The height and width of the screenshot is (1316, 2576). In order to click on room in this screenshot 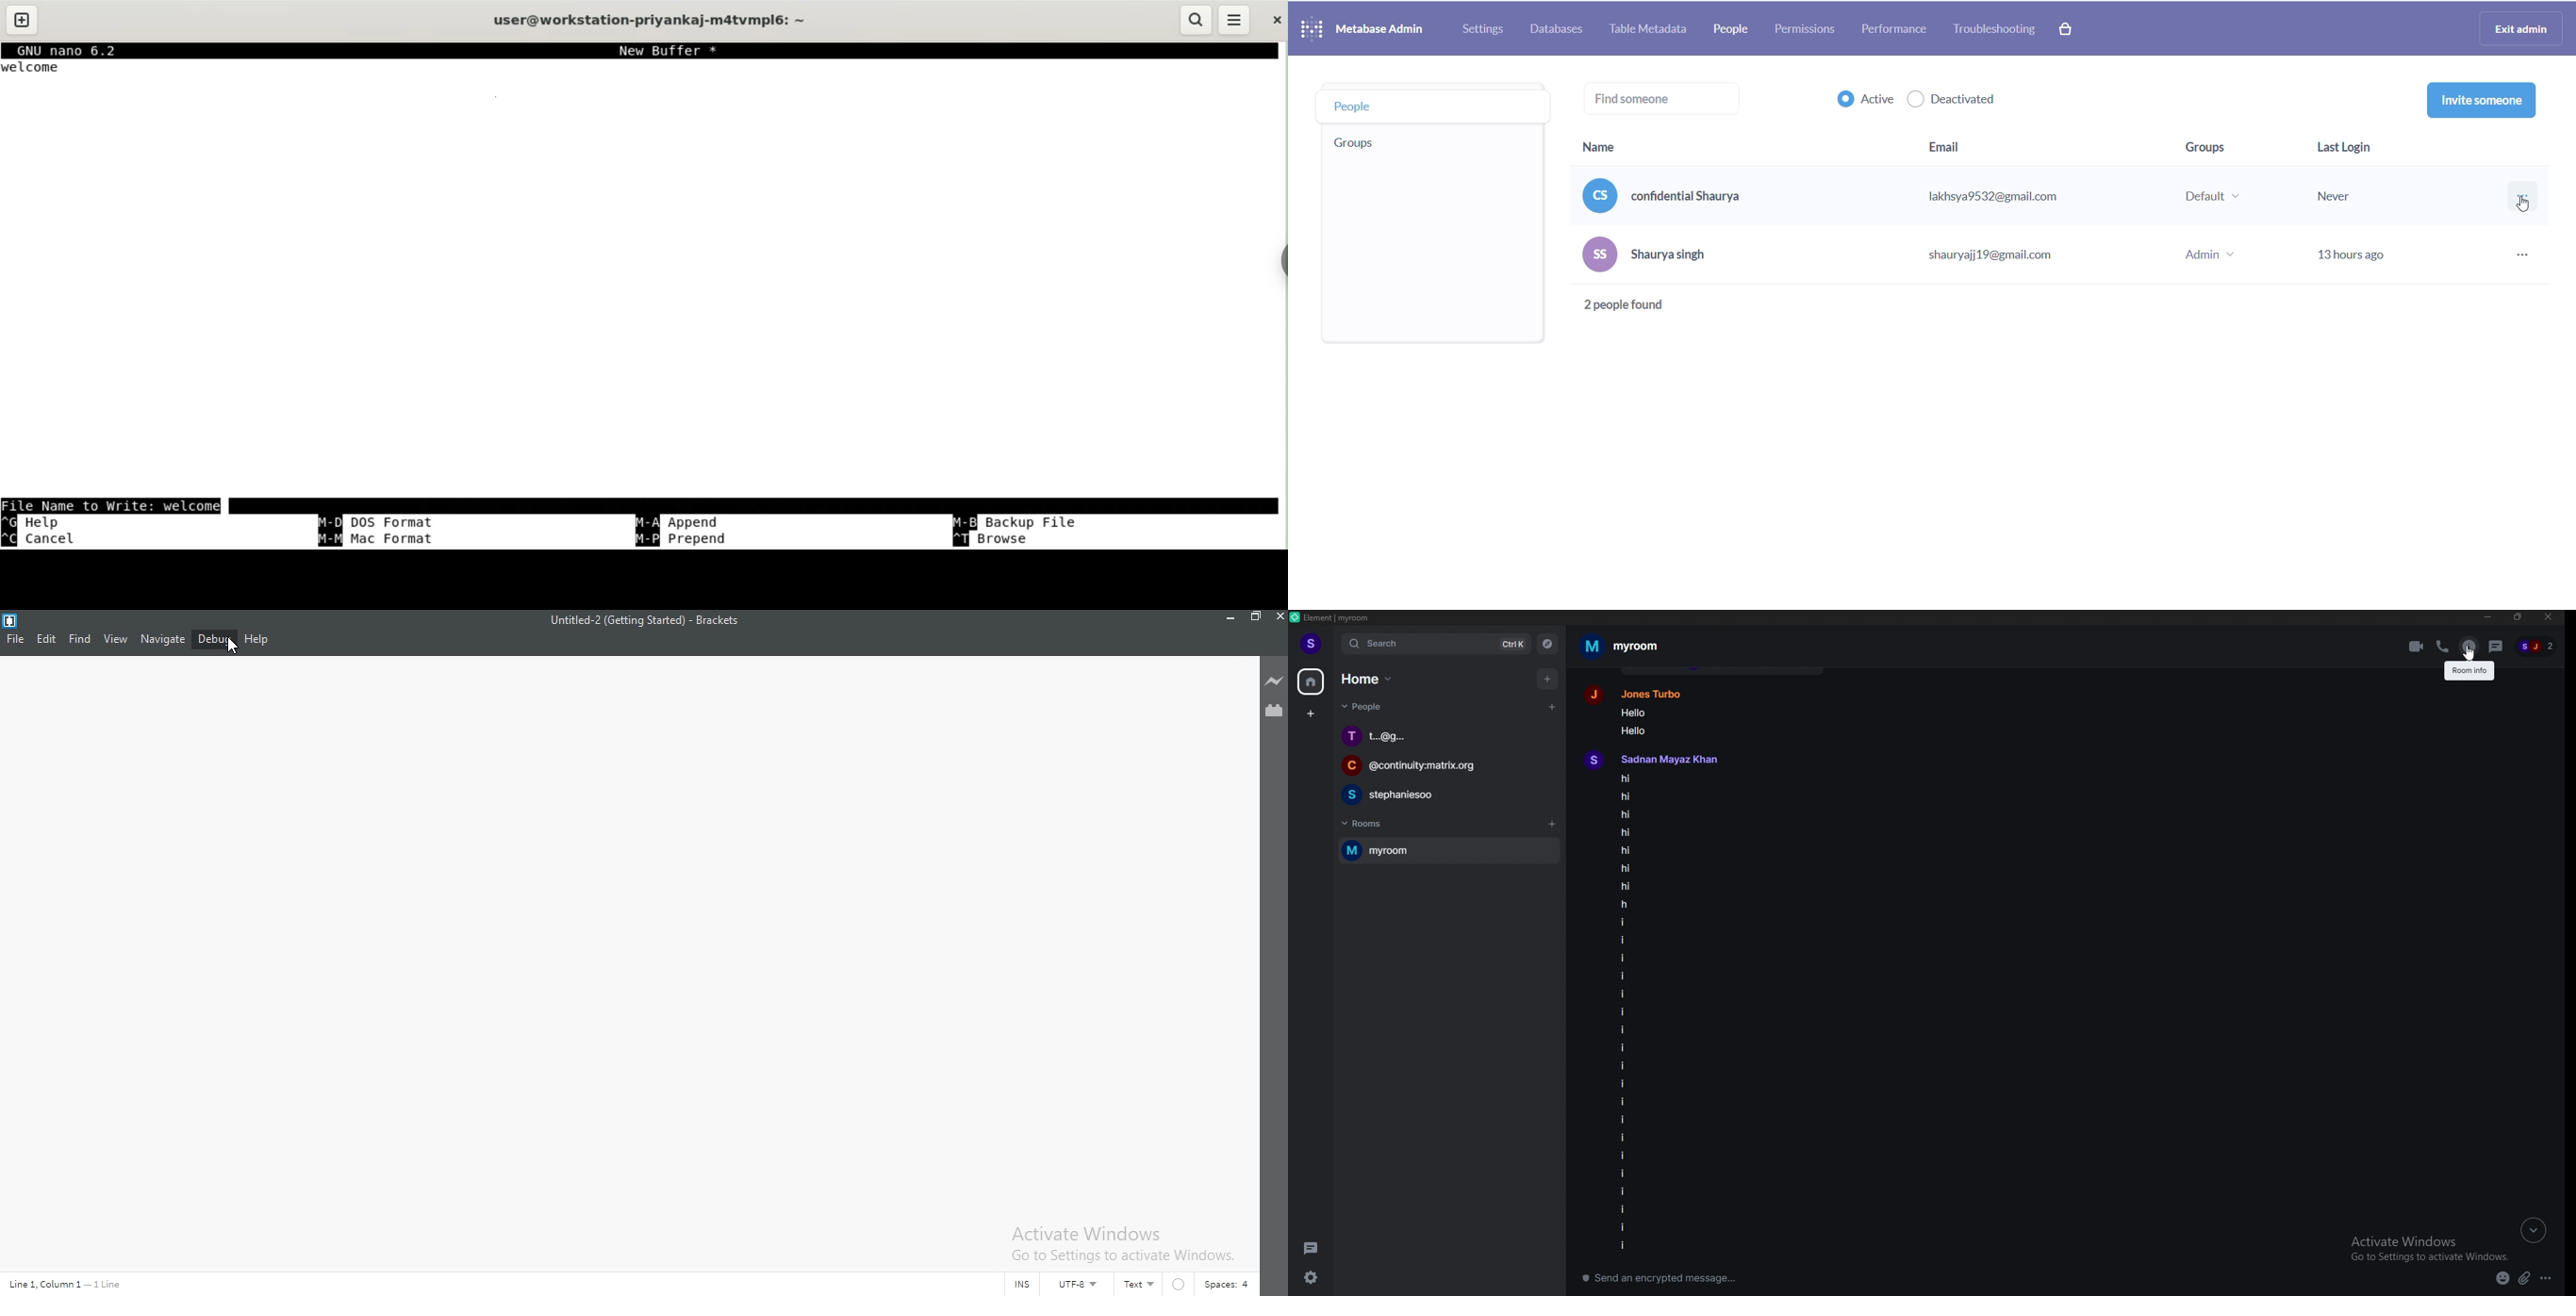, I will do `click(1440, 851)`.